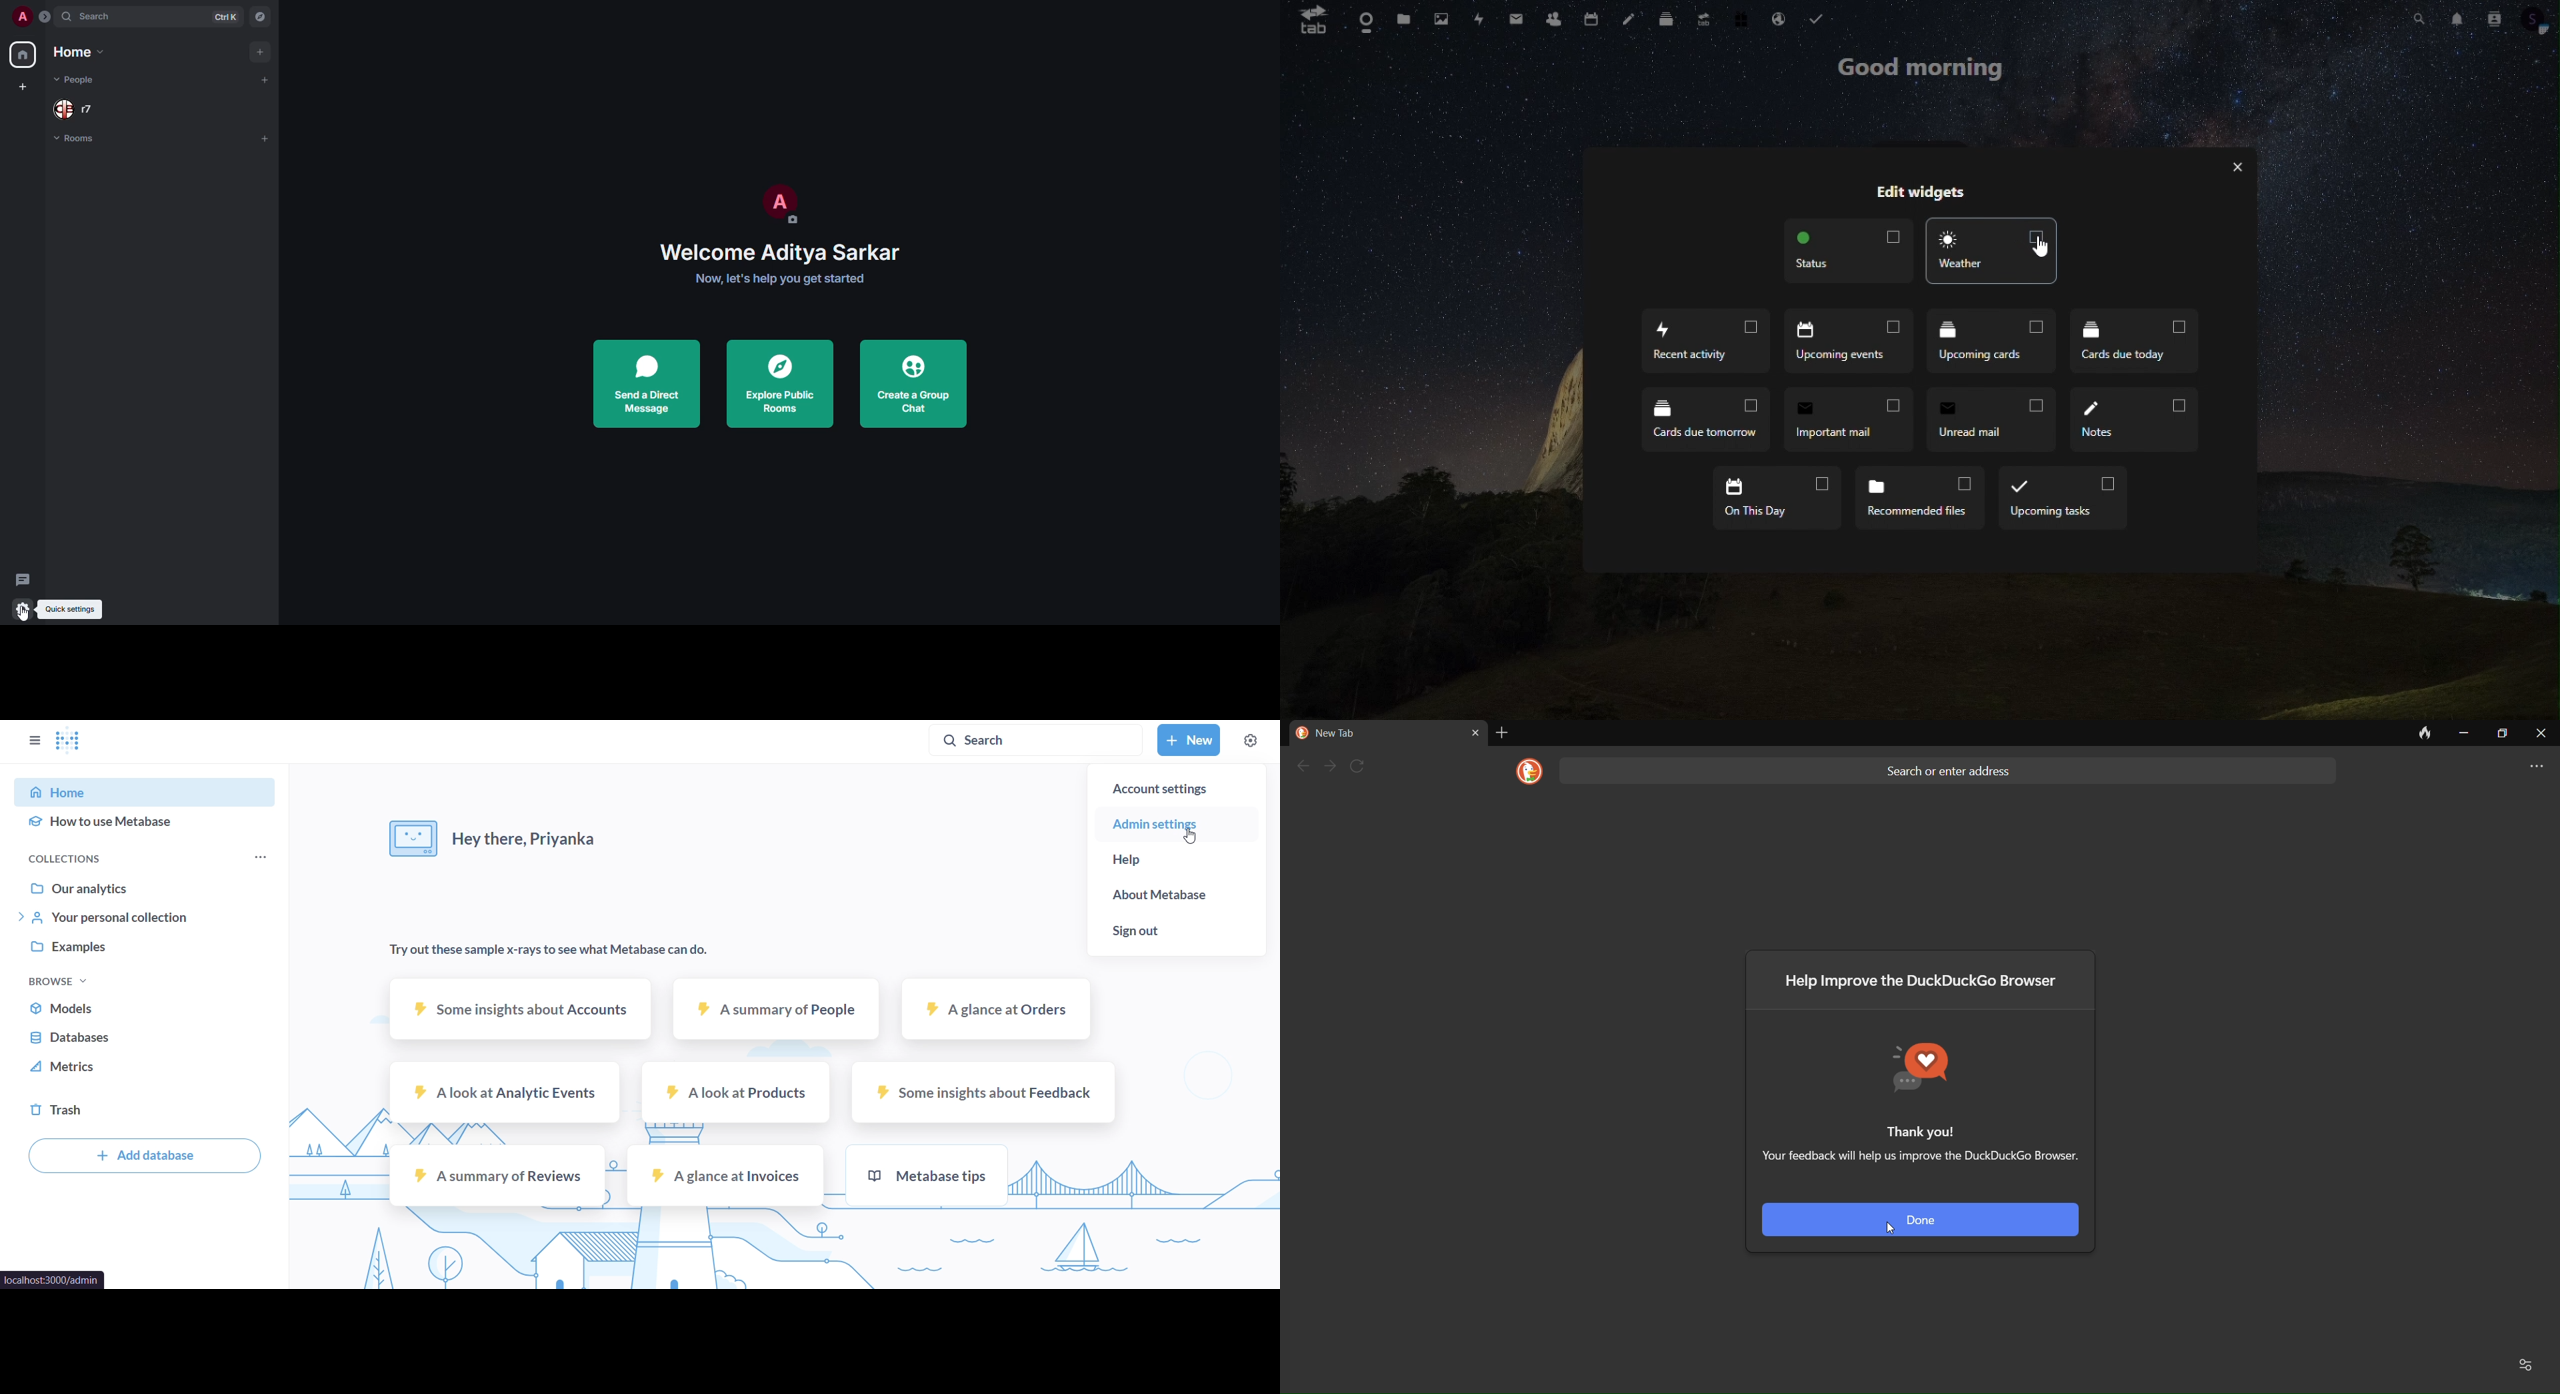 The height and width of the screenshot is (1400, 2576). Describe the element at coordinates (912, 384) in the screenshot. I see `create a group chat` at that location.